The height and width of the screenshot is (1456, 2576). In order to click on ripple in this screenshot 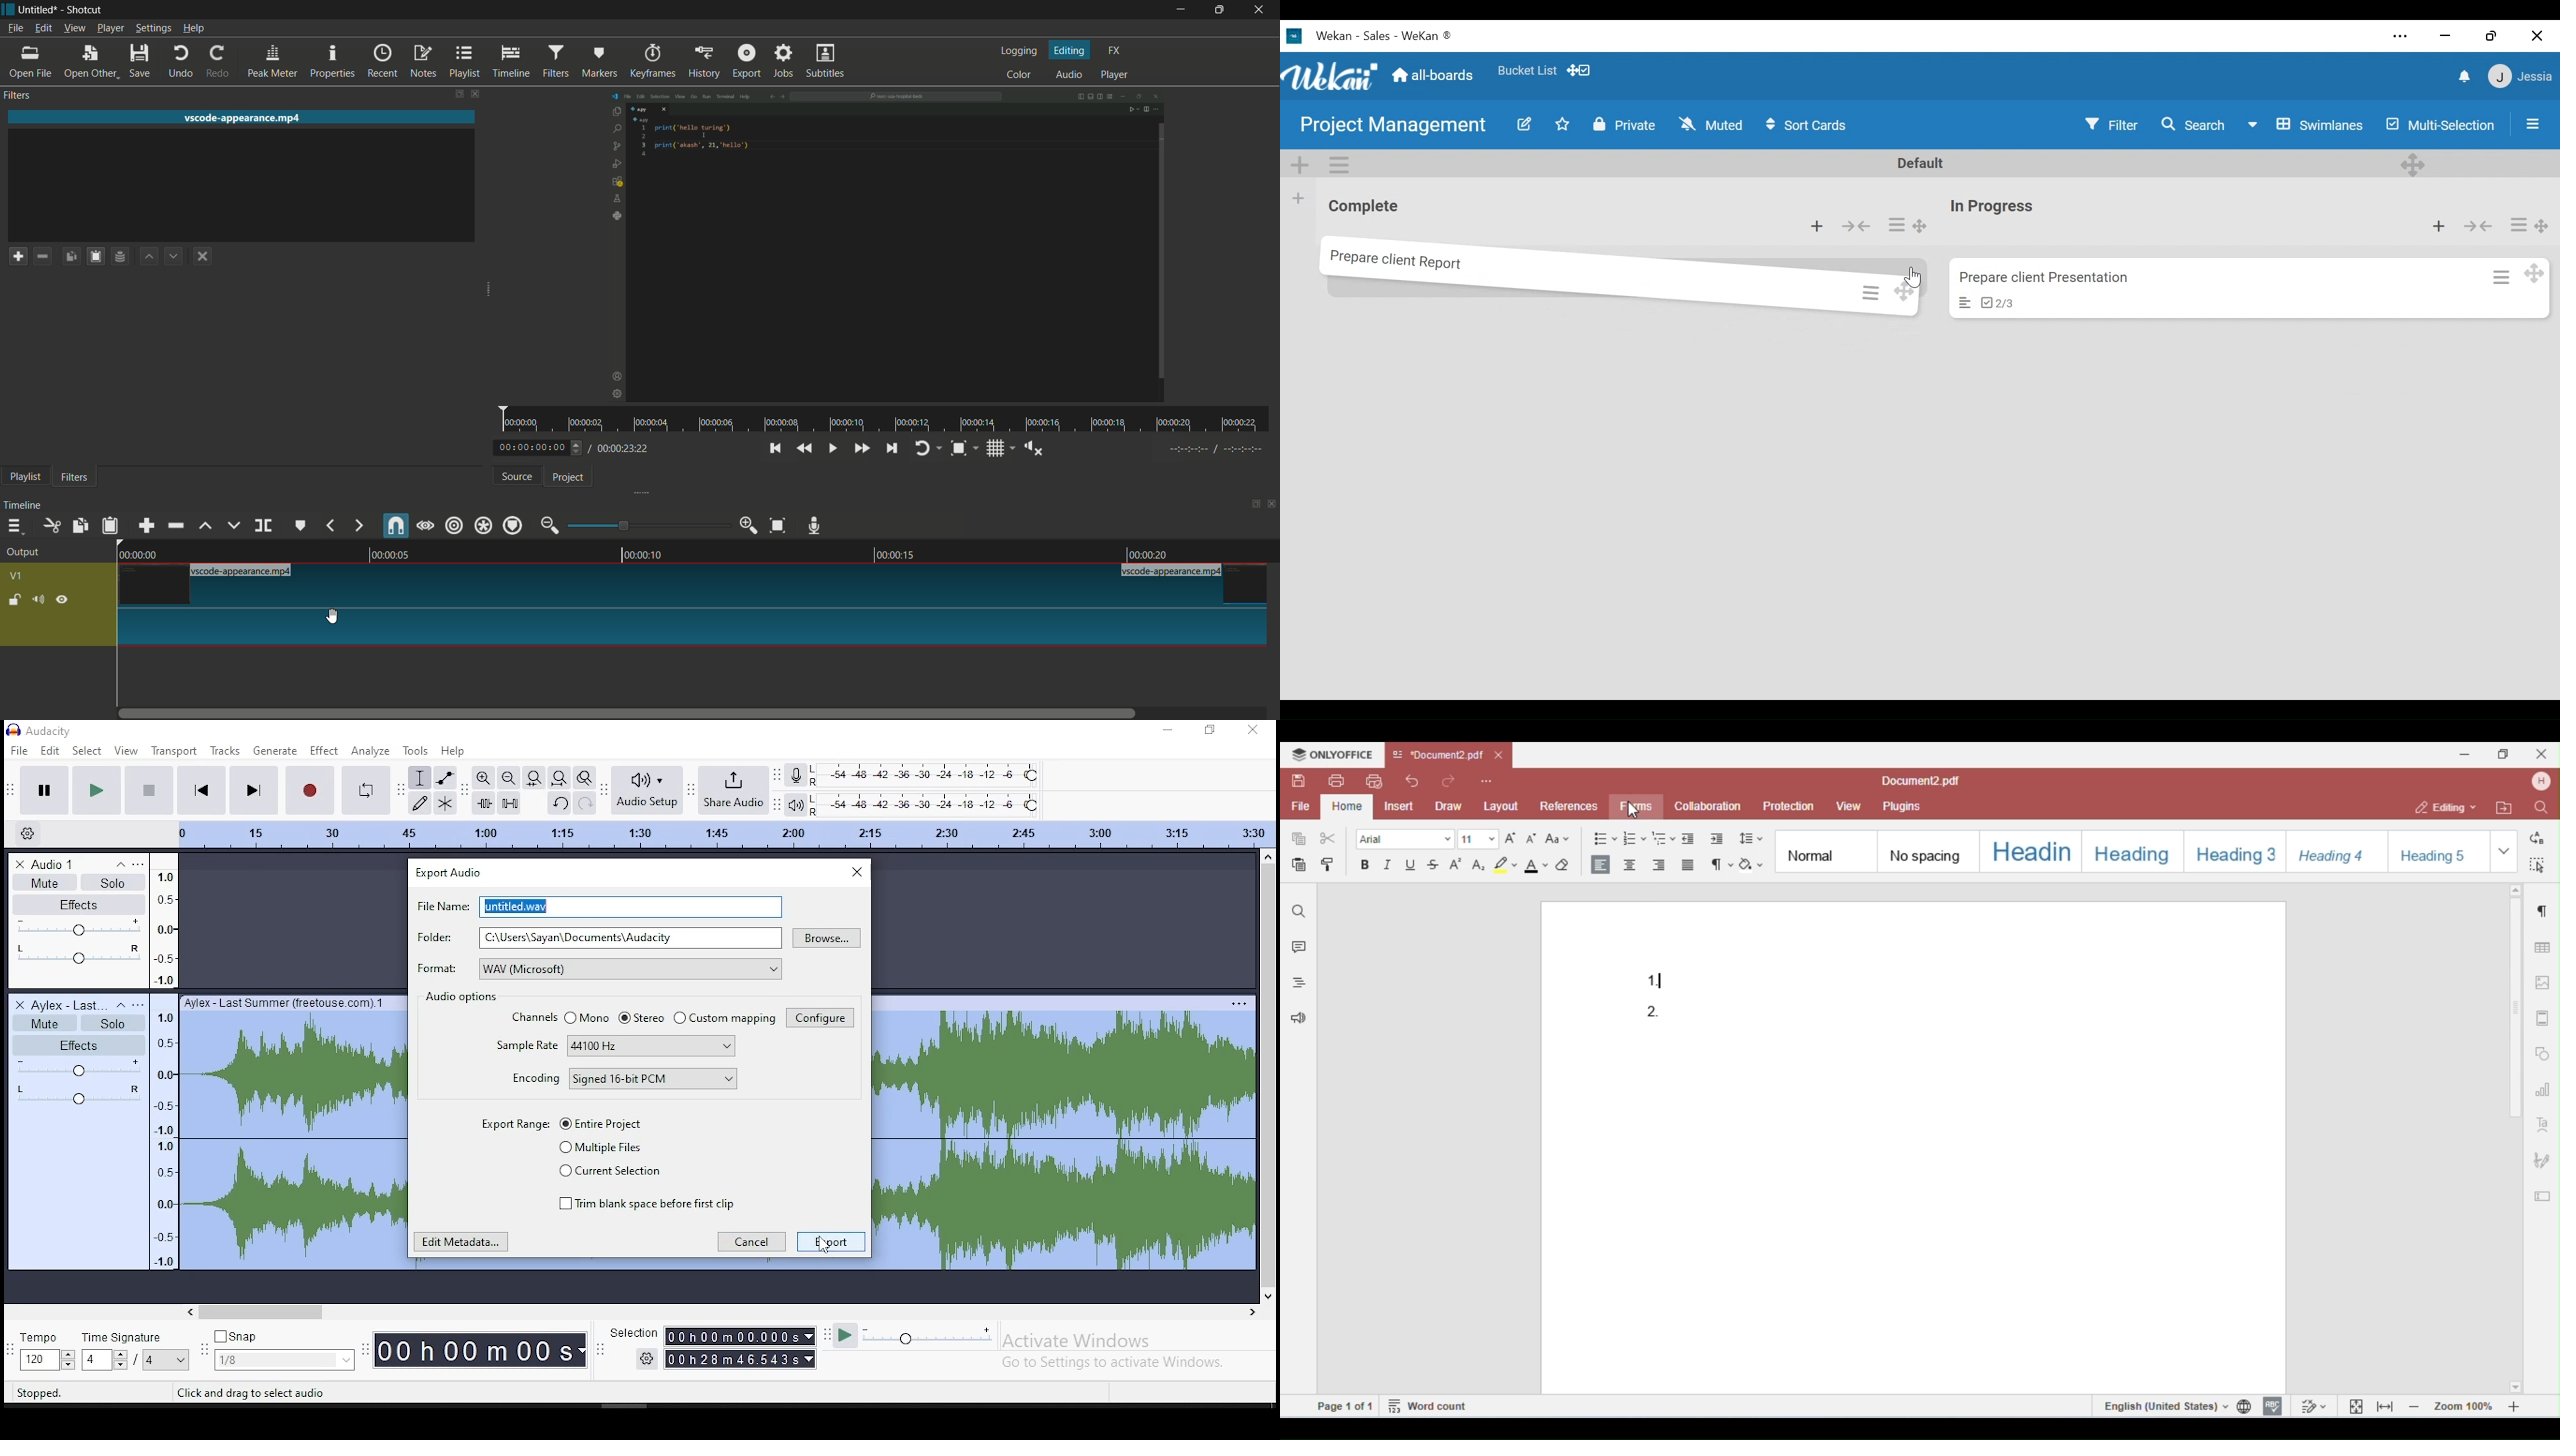, I will do `click(454, 525)`.